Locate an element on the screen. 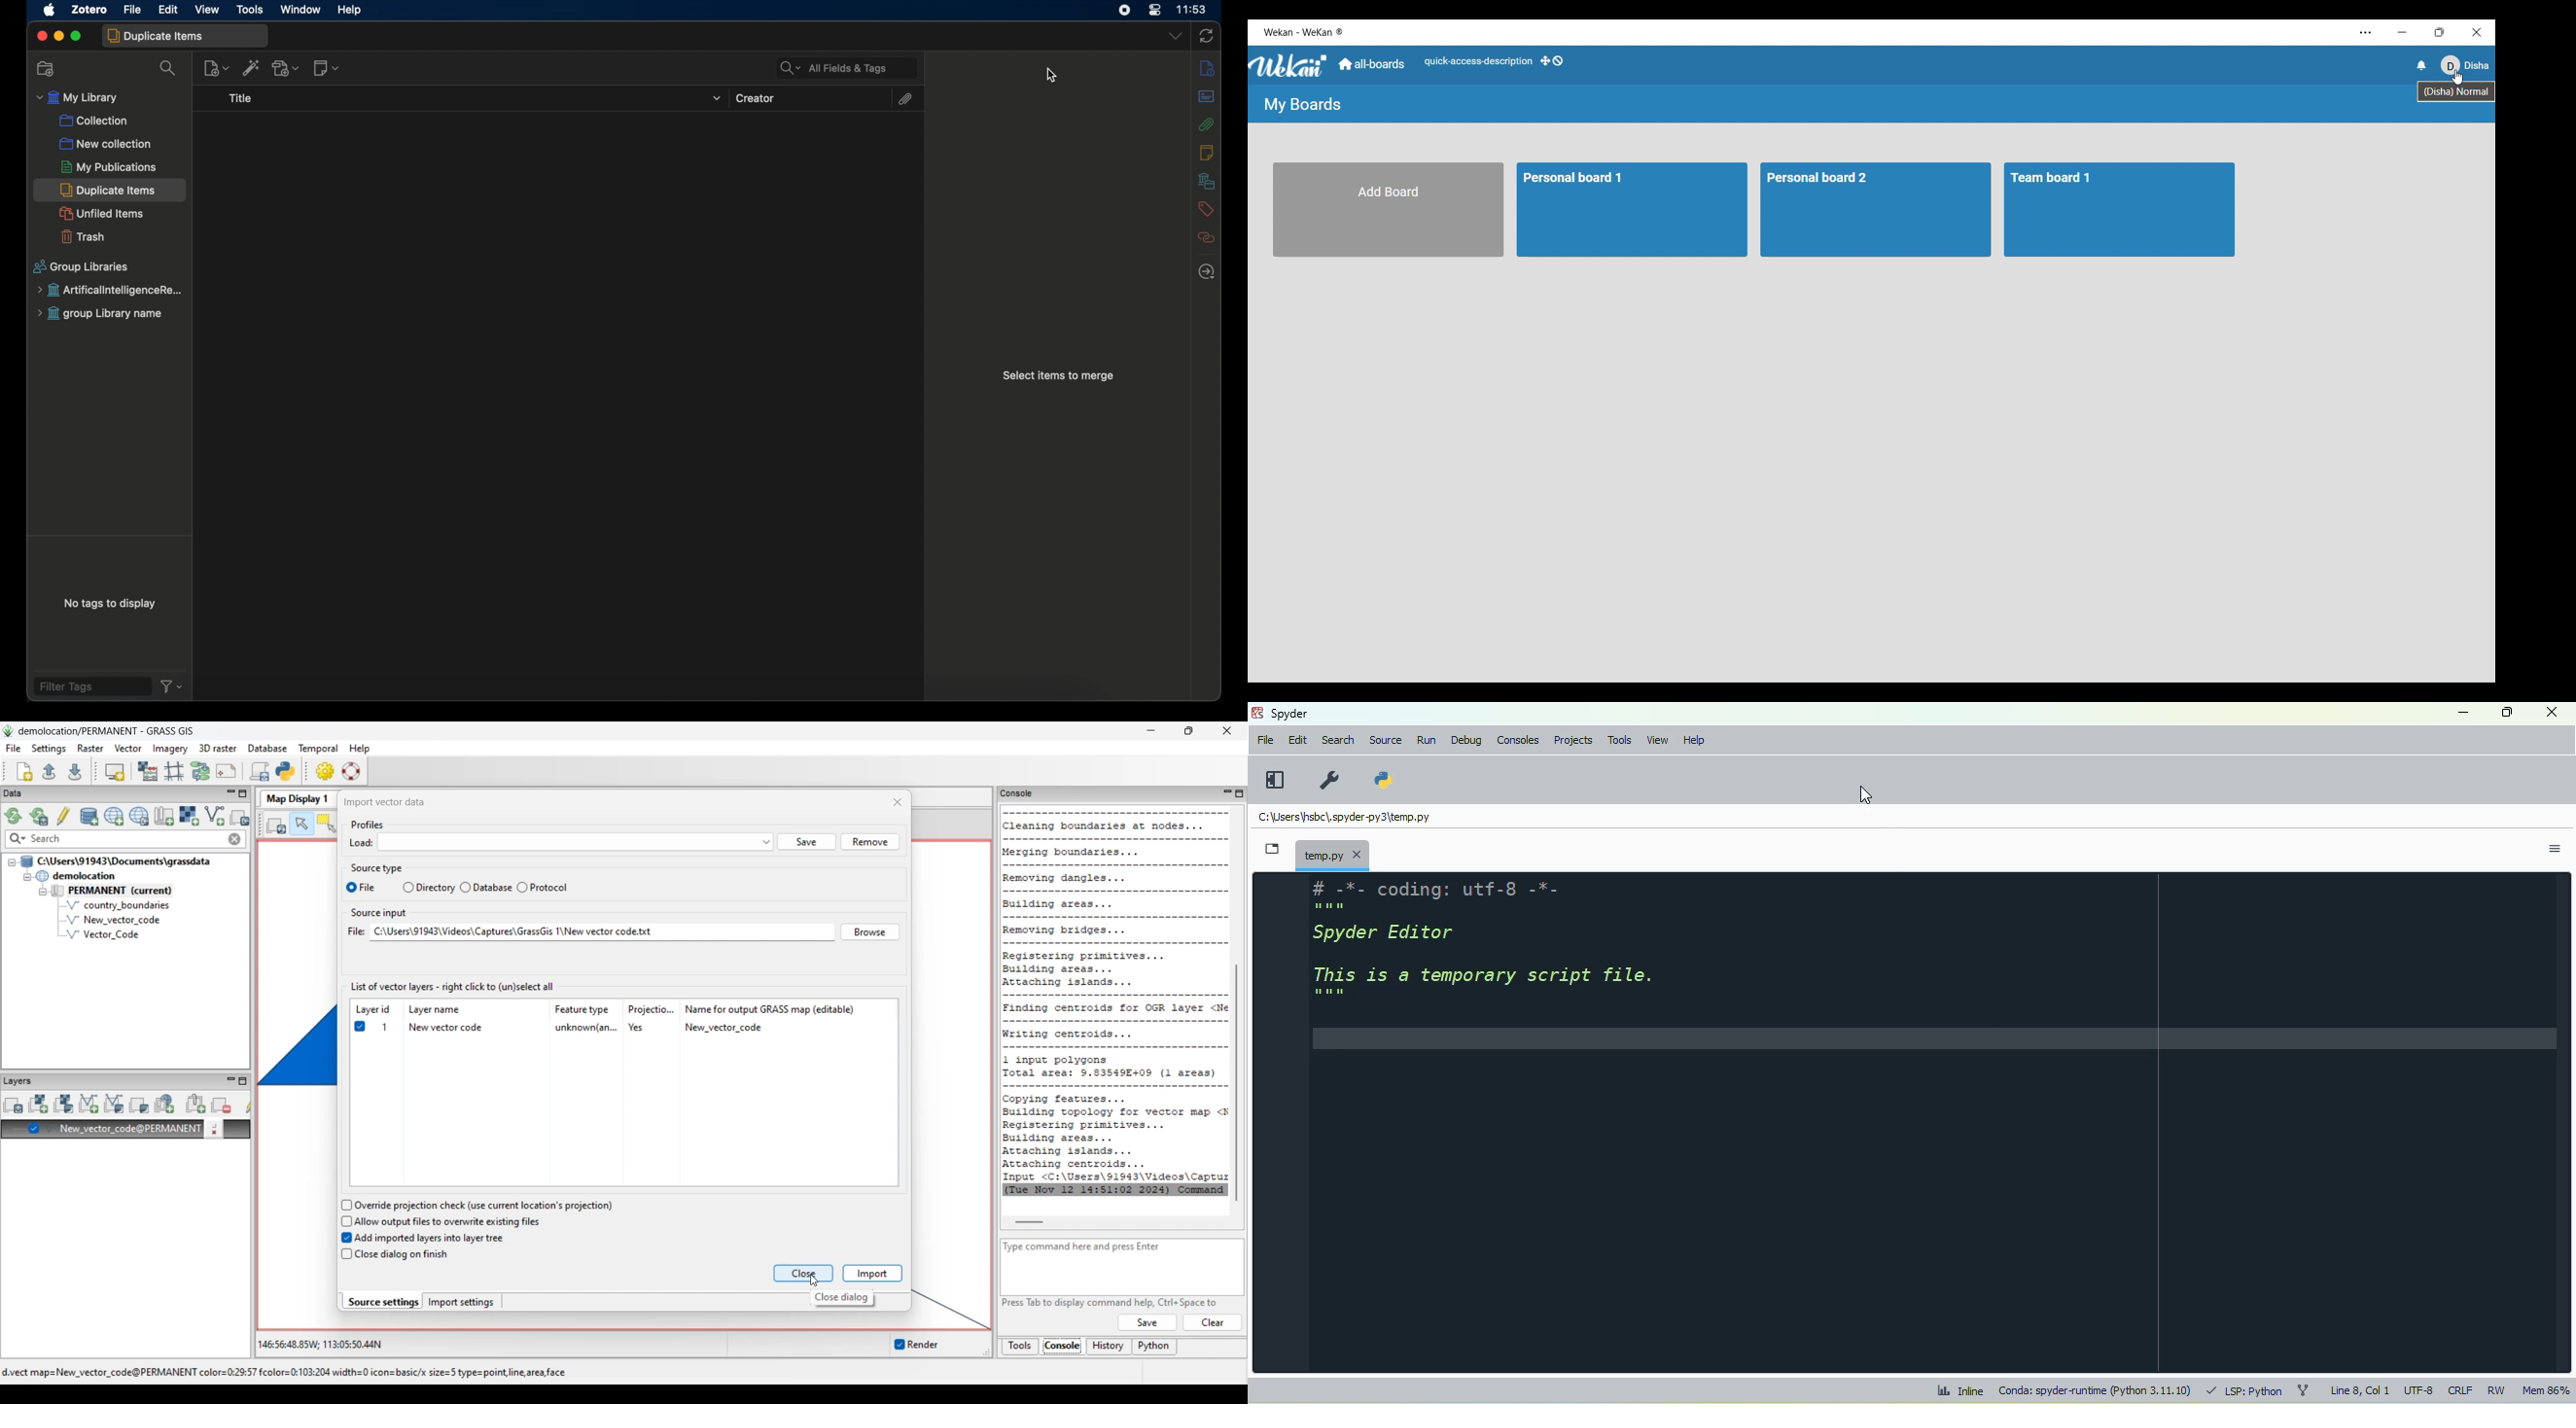 This screenshot has height=1428, width=2576. CRLF is located at coordinates (2460, 1390).